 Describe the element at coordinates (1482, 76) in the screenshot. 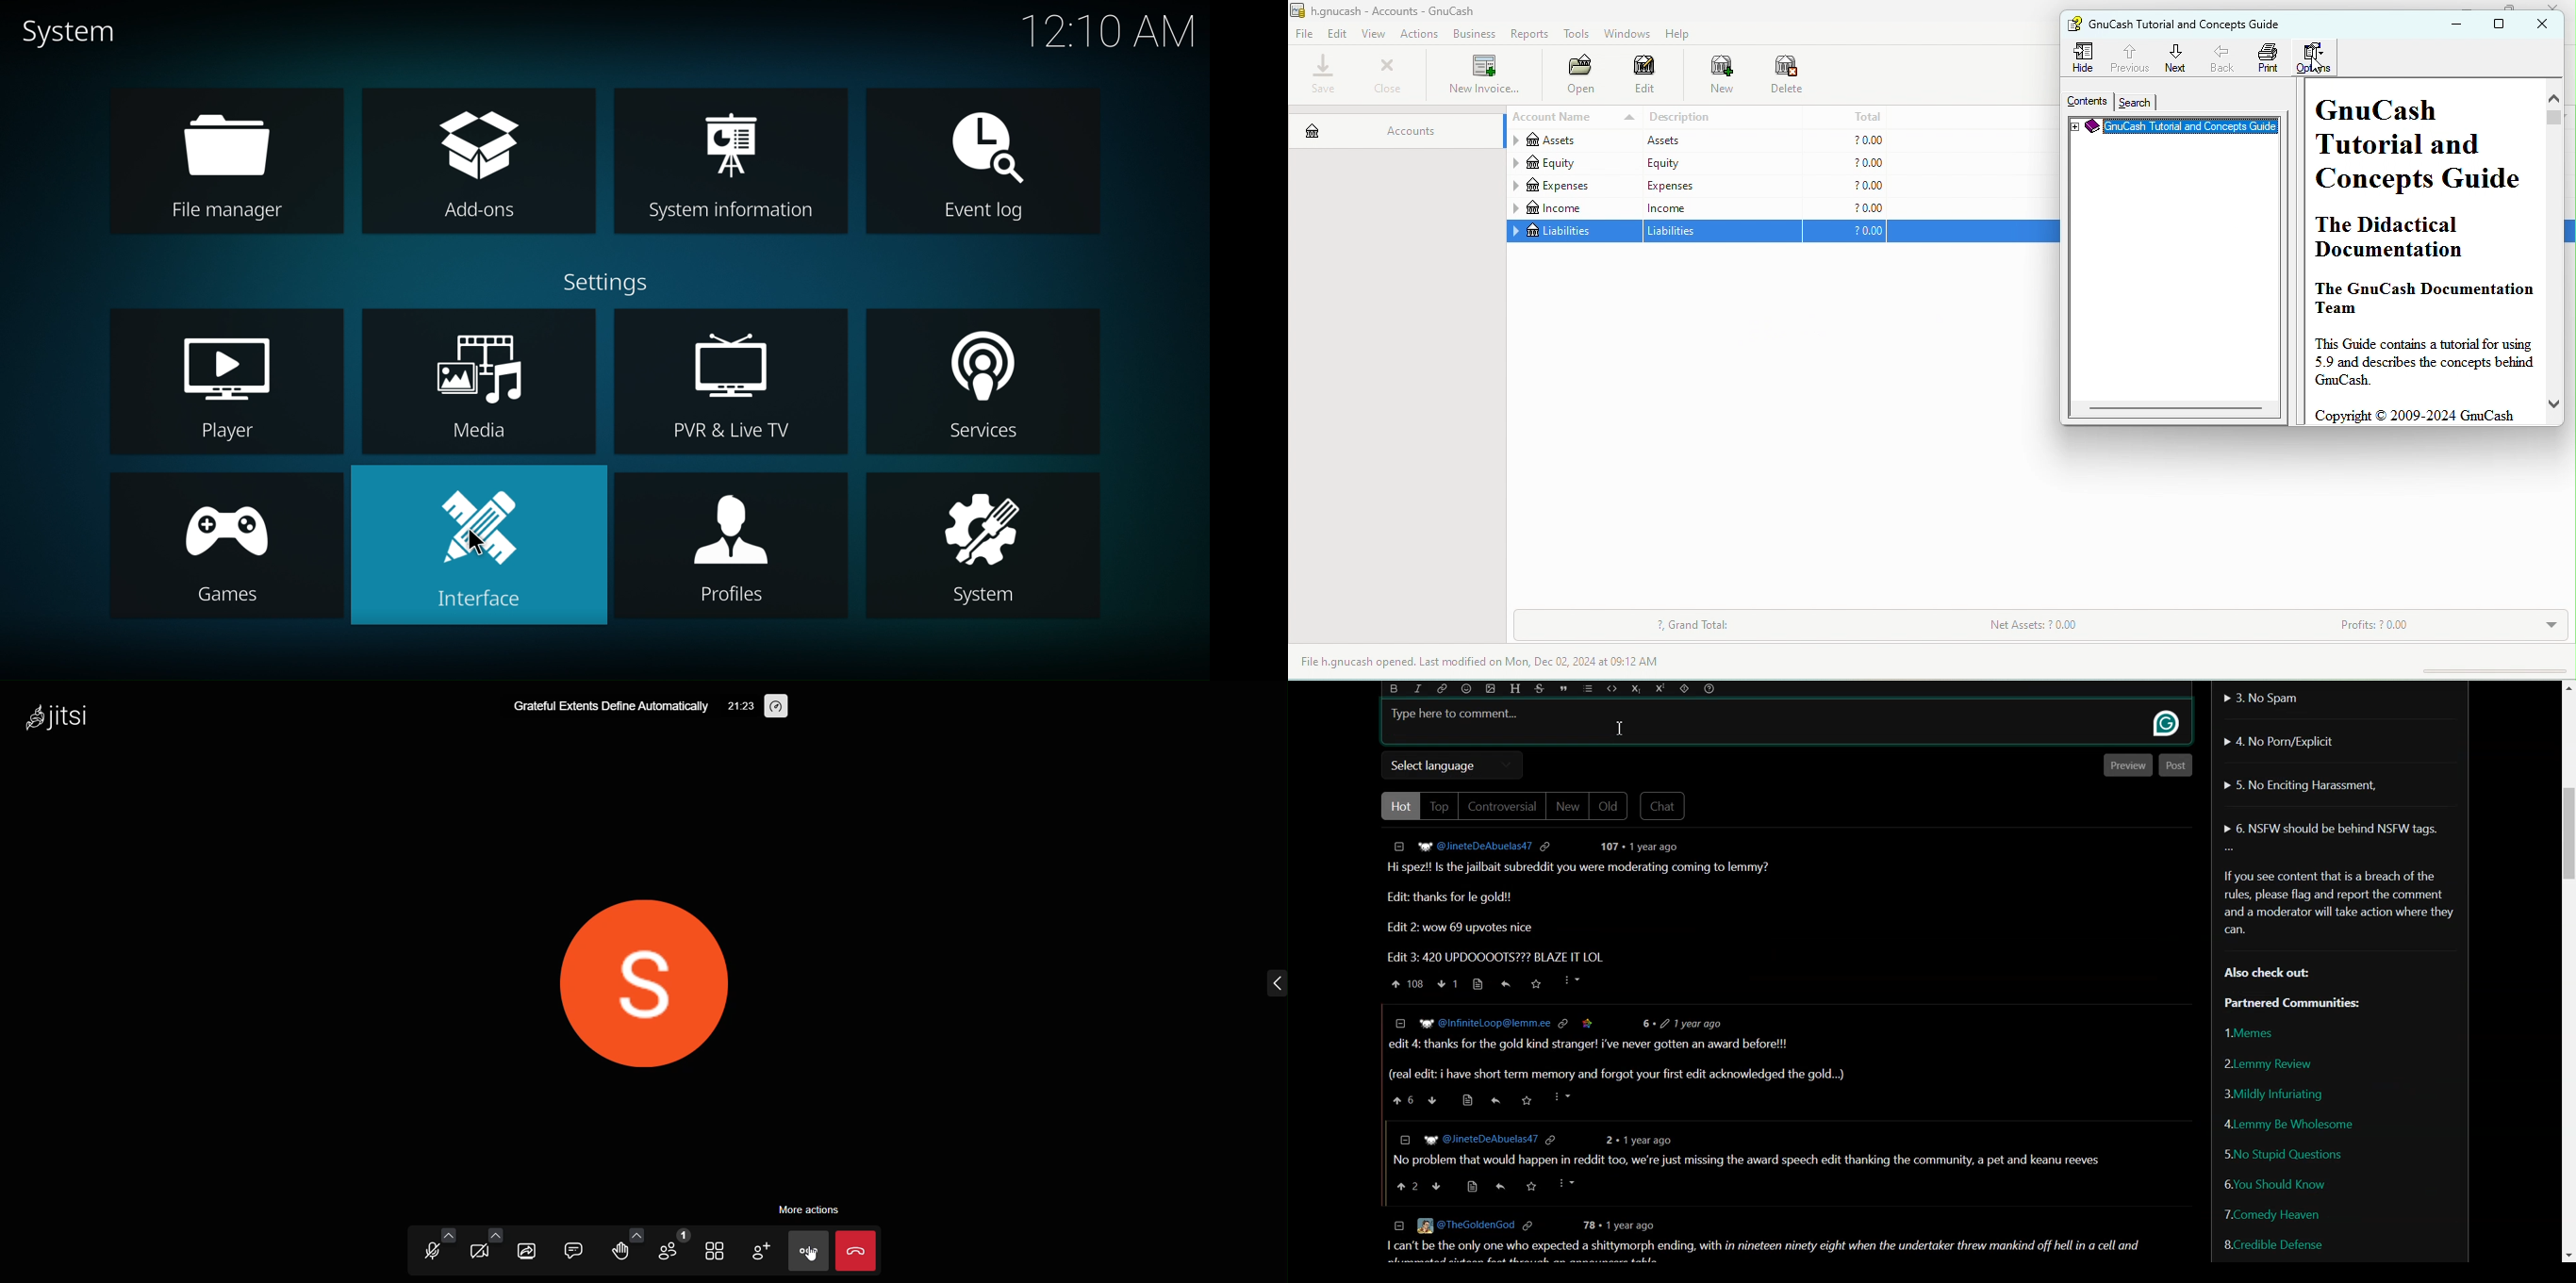

I see `new invoice` at that location.